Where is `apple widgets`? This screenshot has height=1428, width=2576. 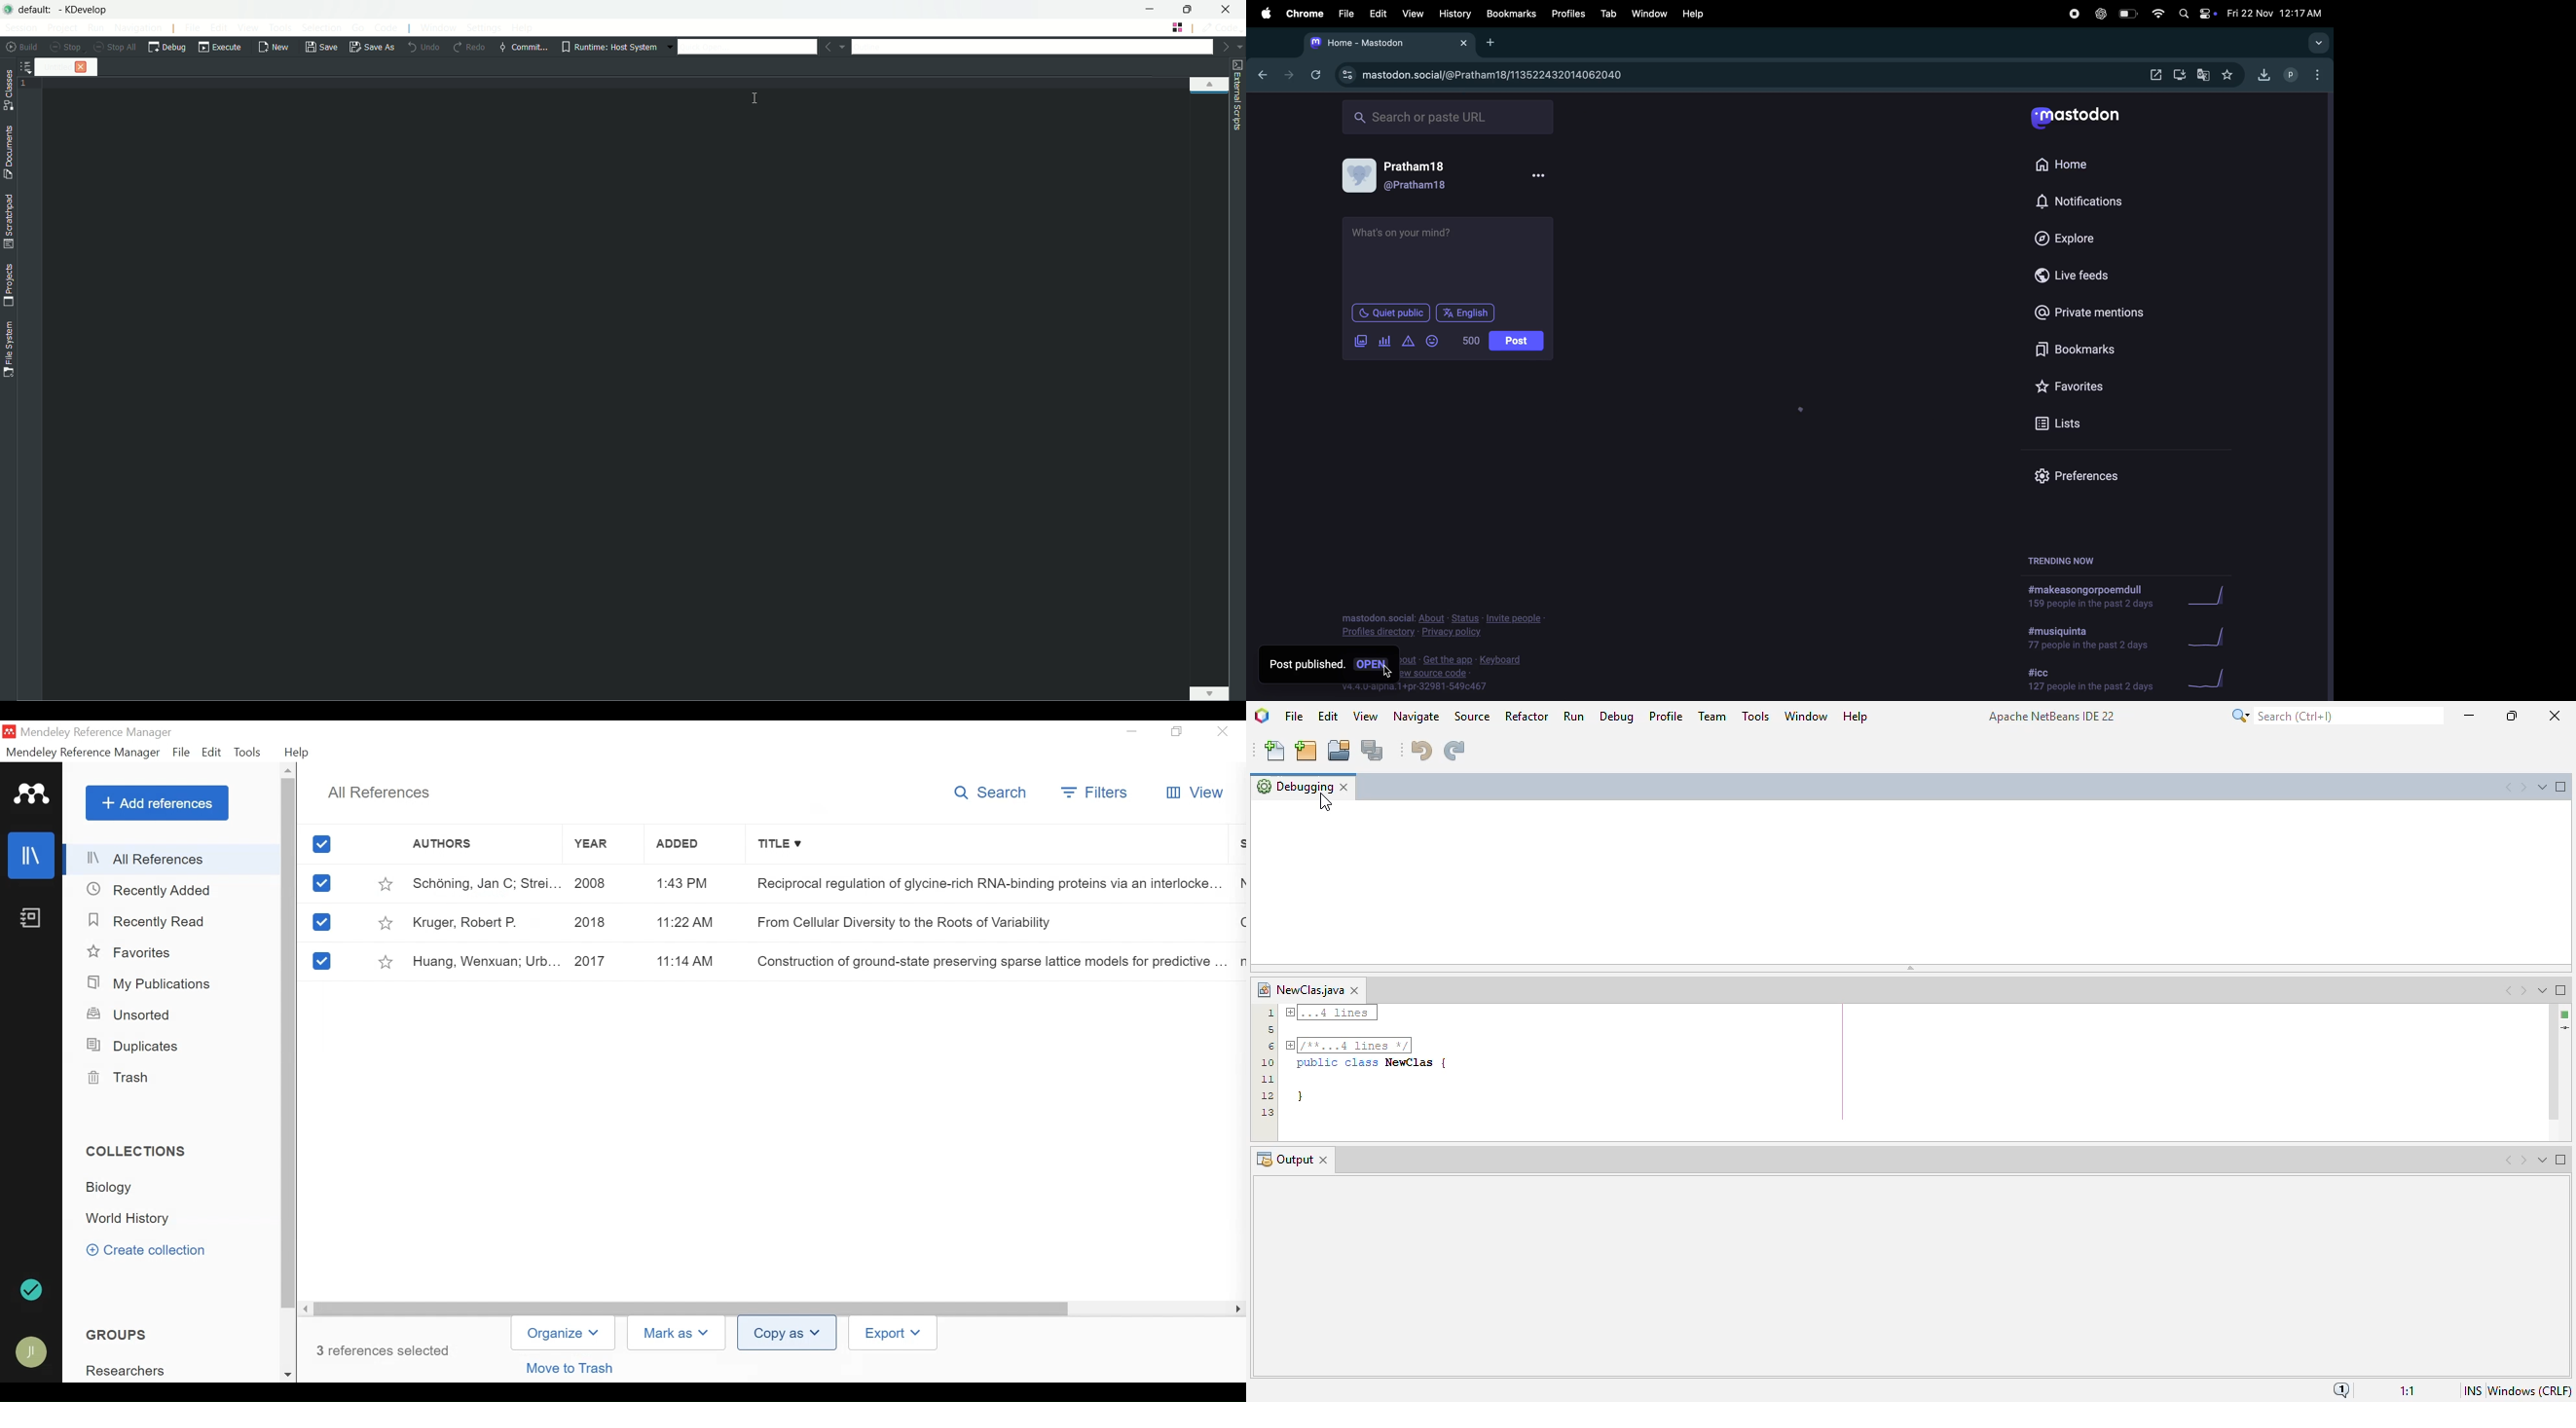 apple widgets is located at coordinates (2208, 14).